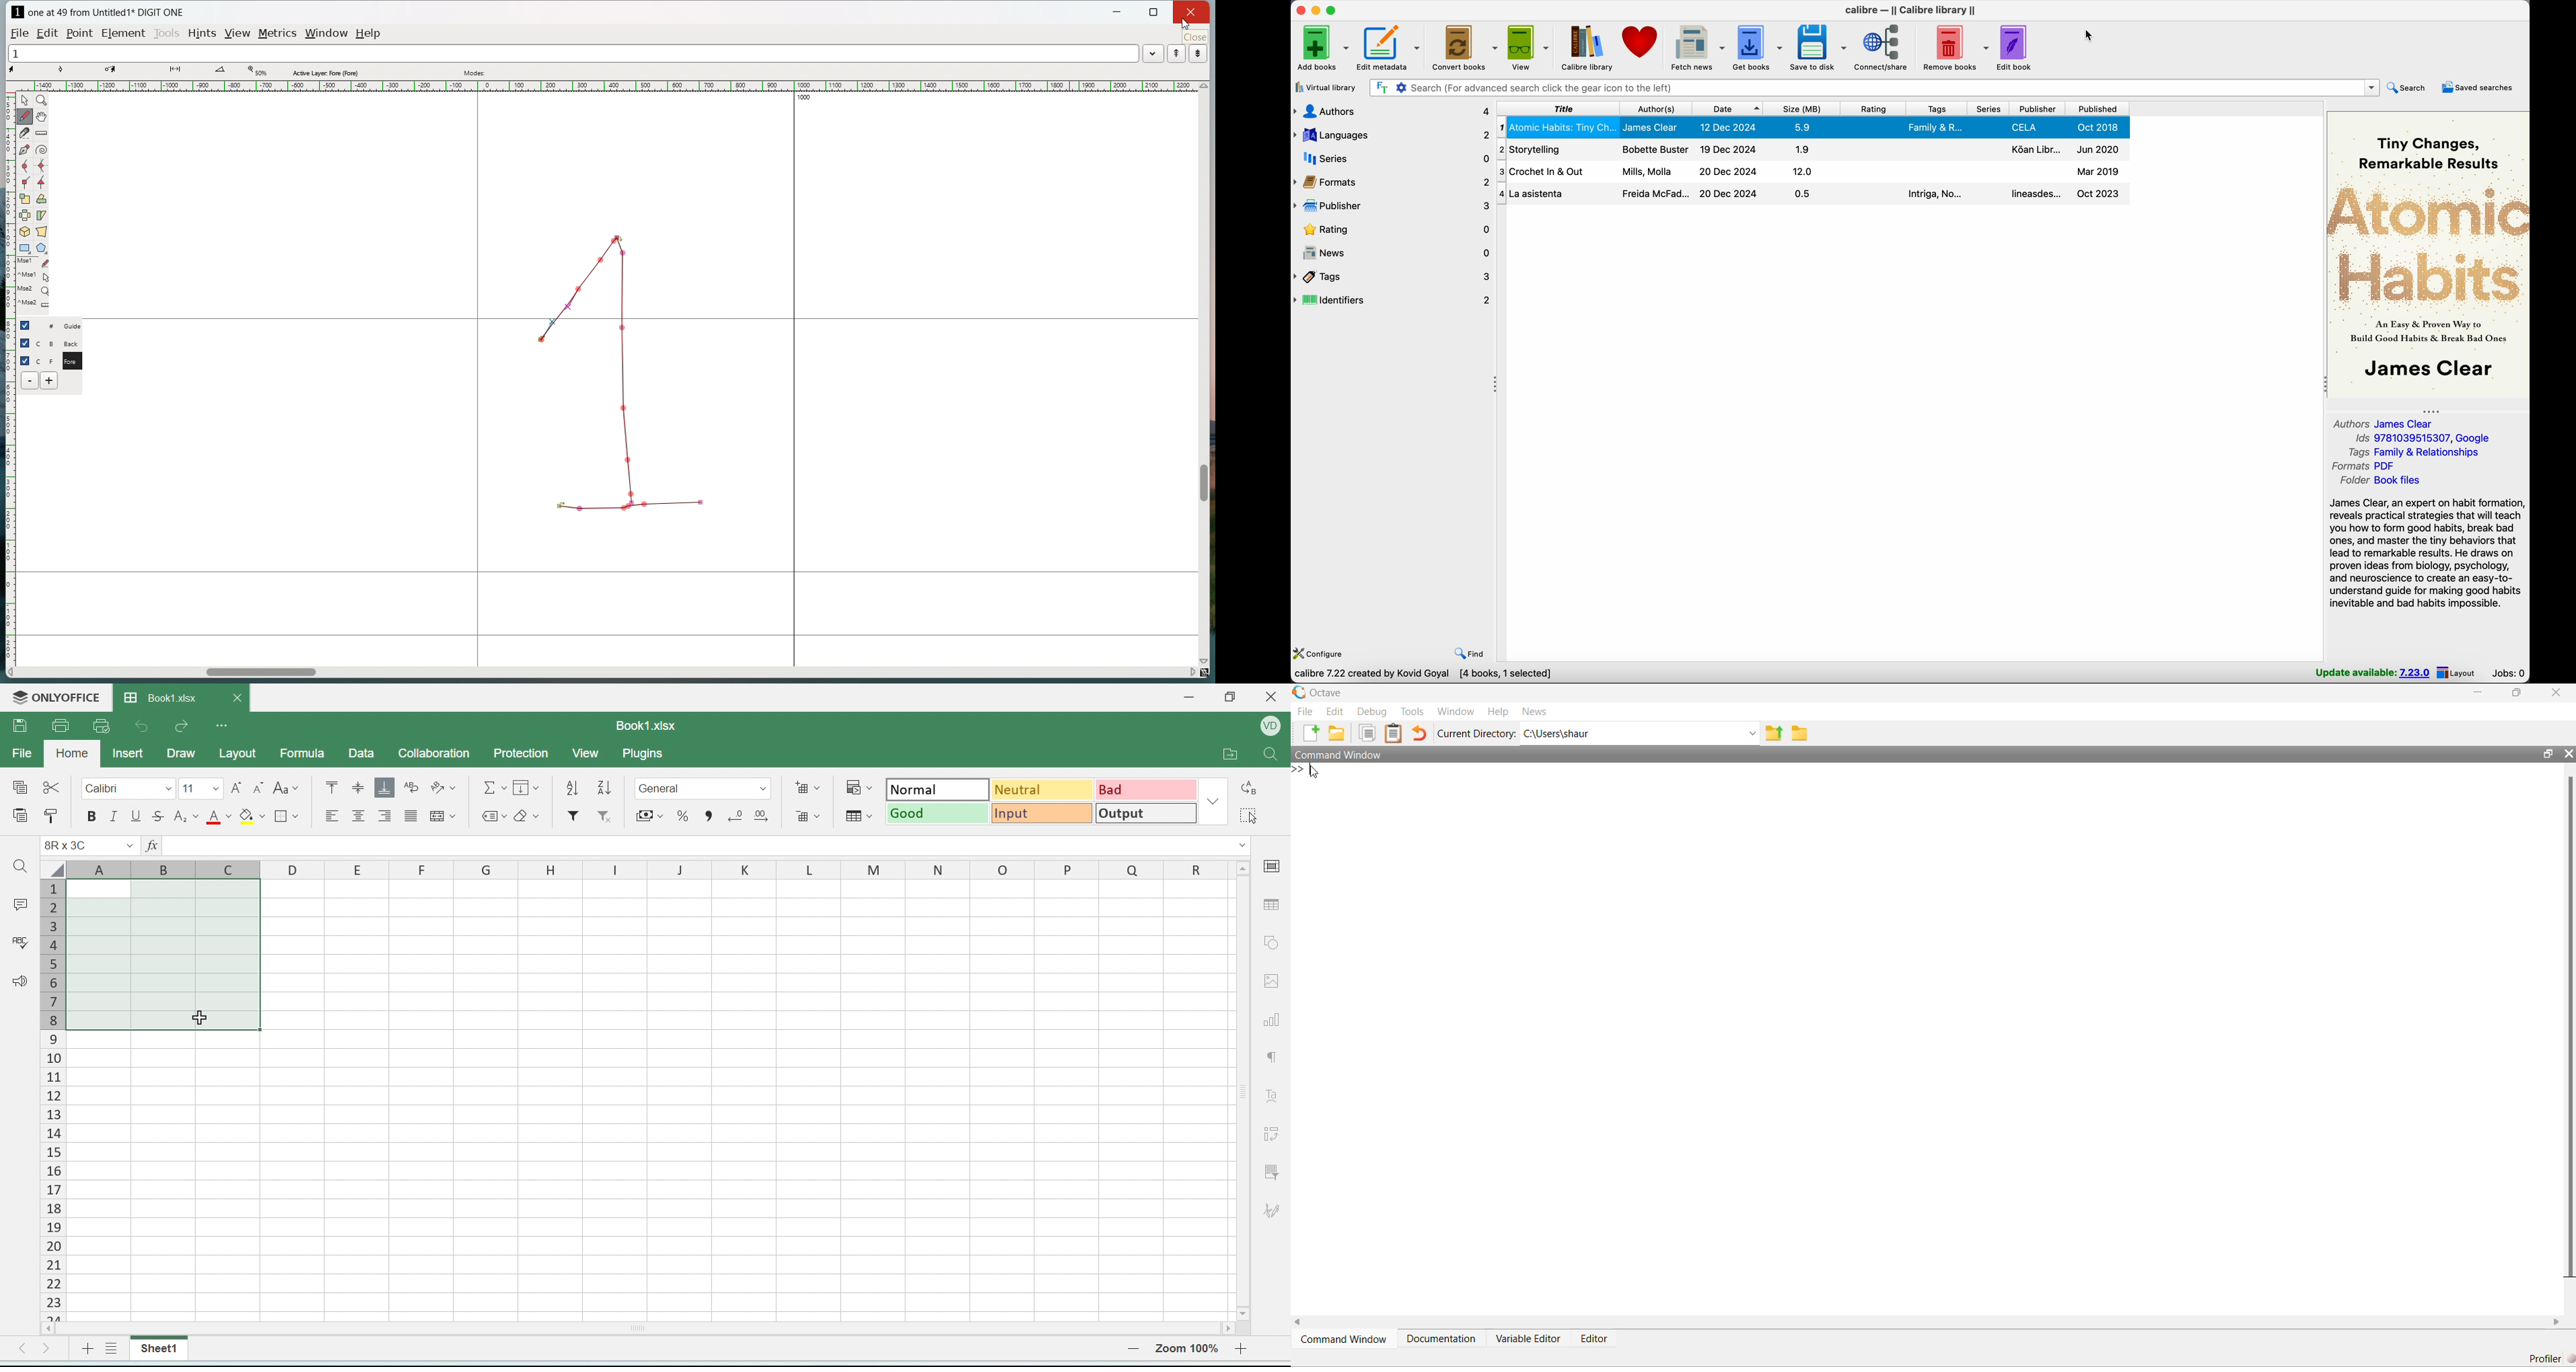 The width and height of the screenshot is (2576, 1372). I want to click on cursor, so click(1188, 27).